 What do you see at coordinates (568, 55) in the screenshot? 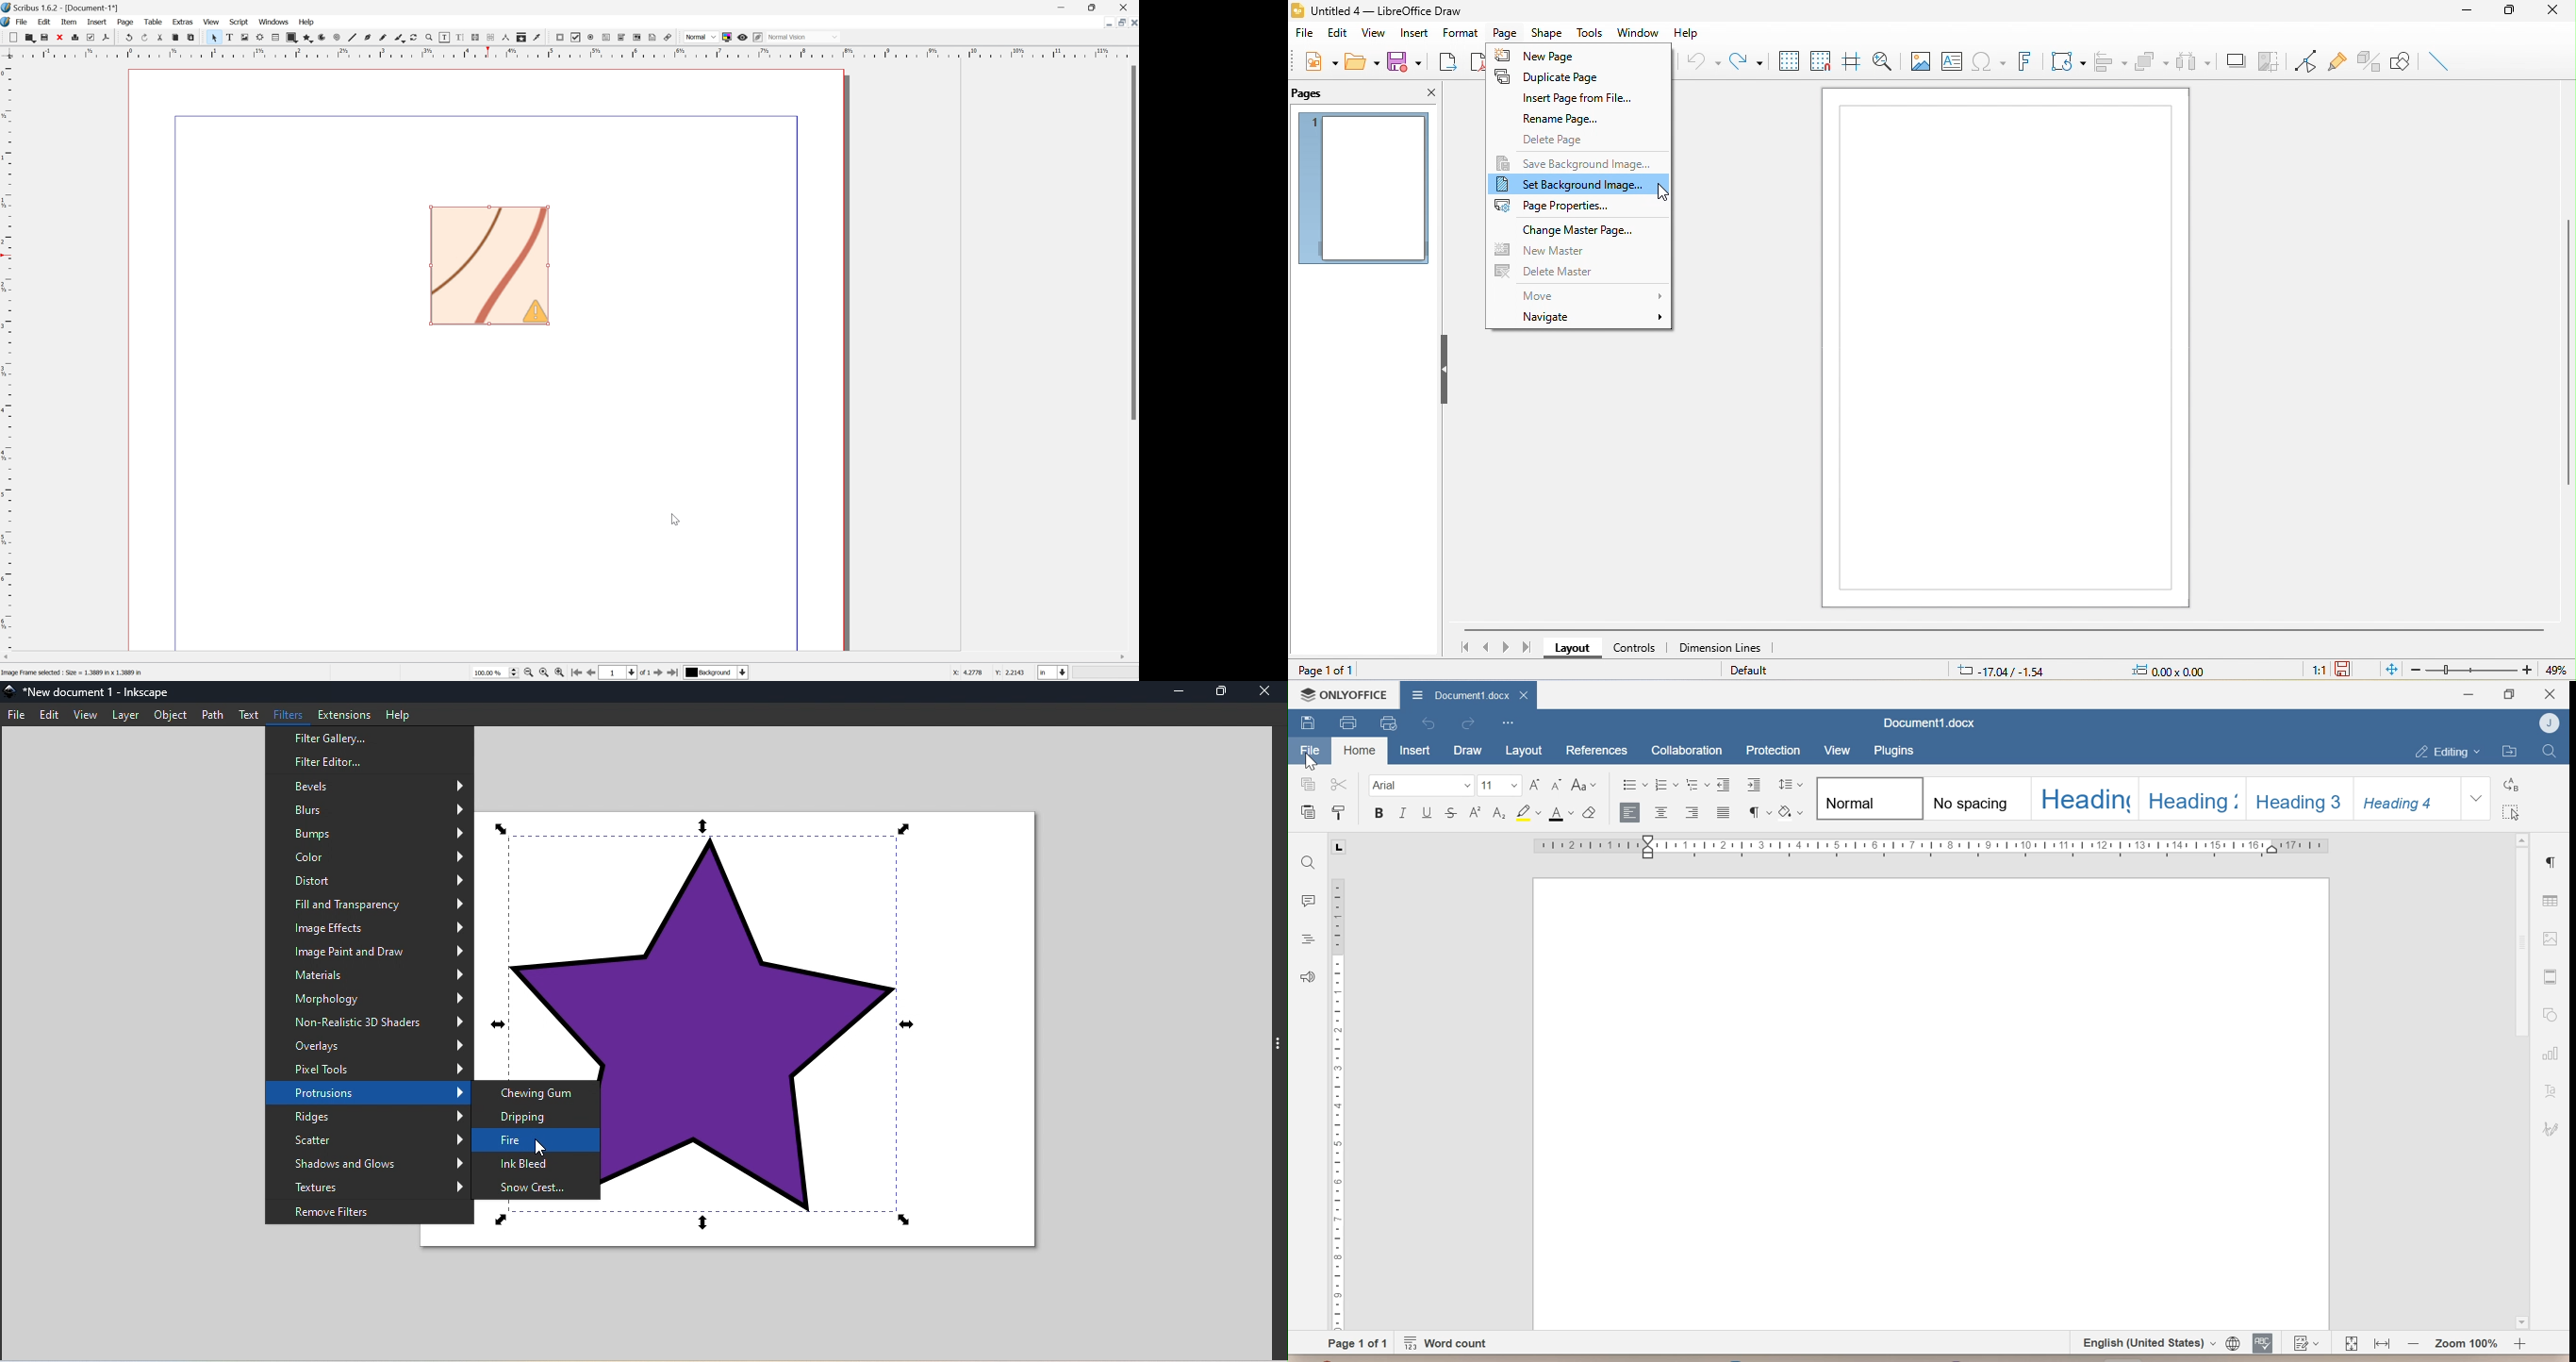
I see `Horizontal Margin` at bounding box center [568, 55].